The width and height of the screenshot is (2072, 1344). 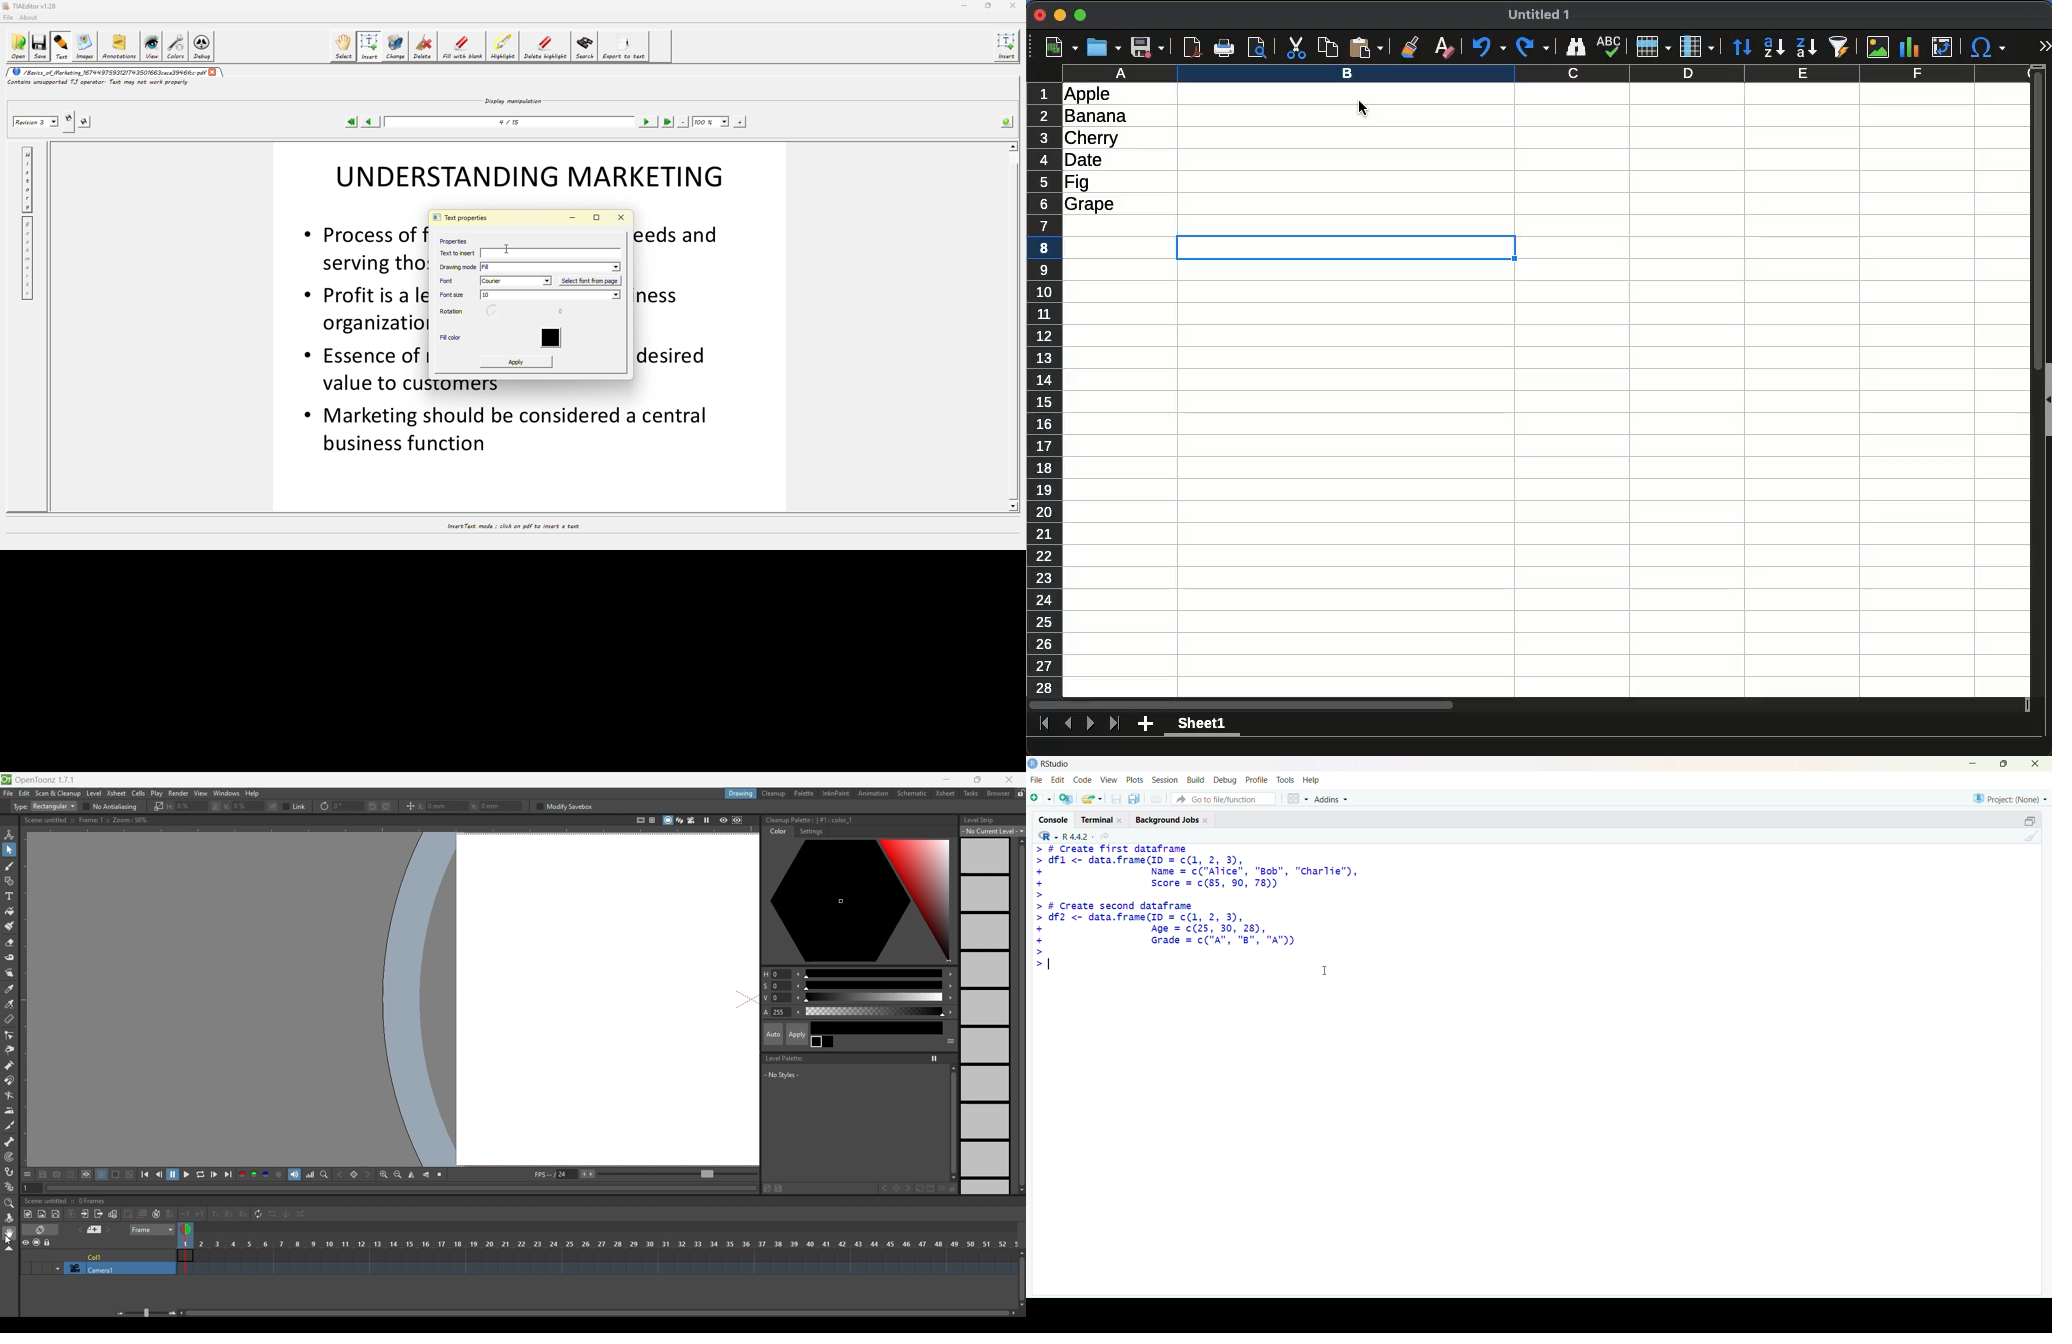 I want to click on Fill in empty cells, so click(x=170, y=1214).